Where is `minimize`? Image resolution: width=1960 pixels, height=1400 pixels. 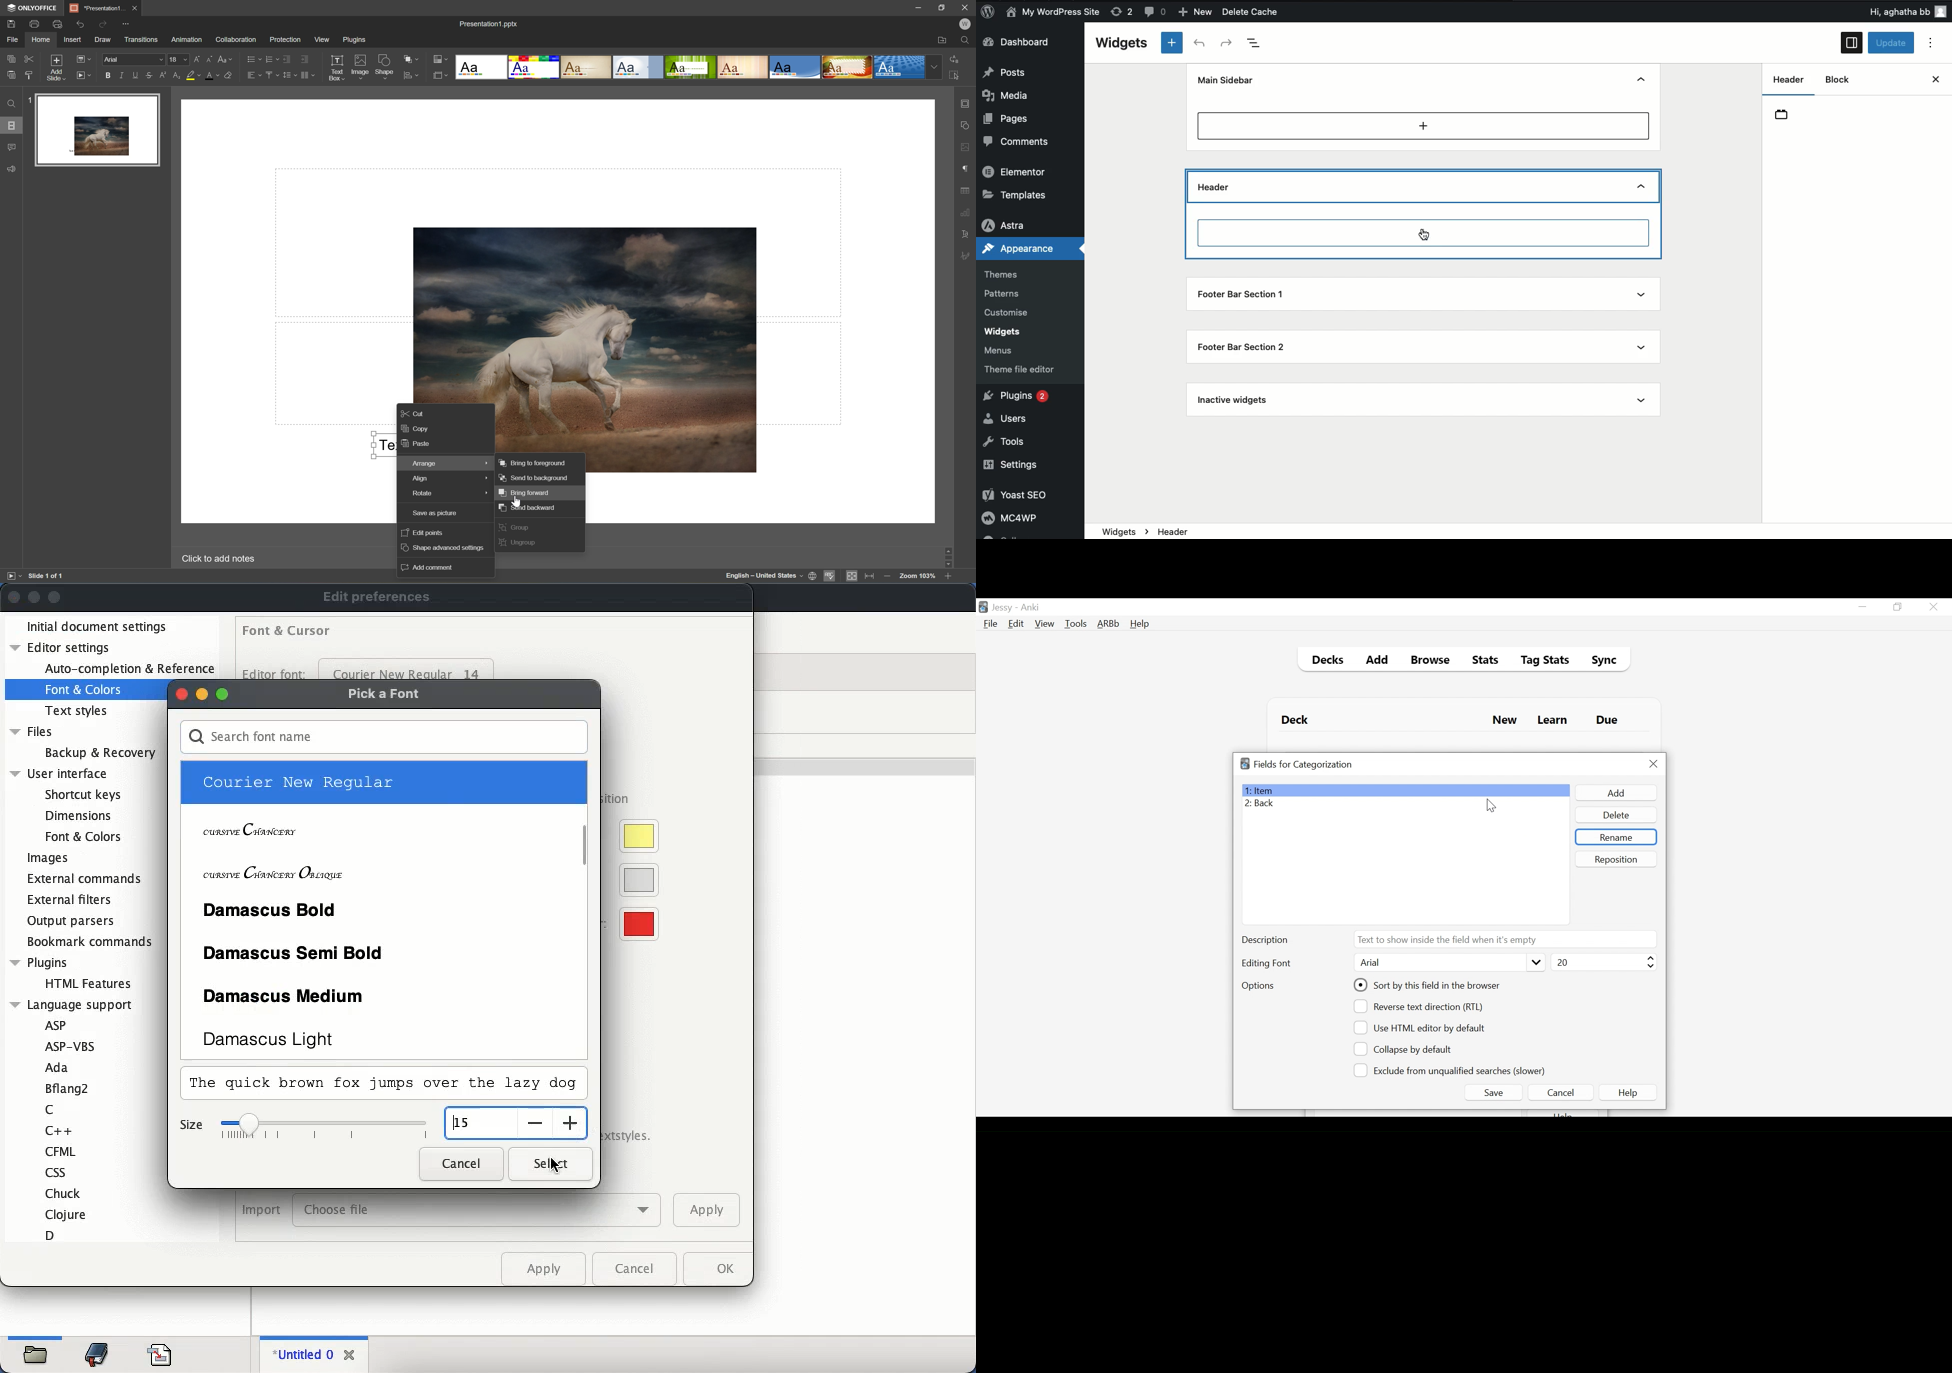 minimize is located at coordinates (1862, 607).